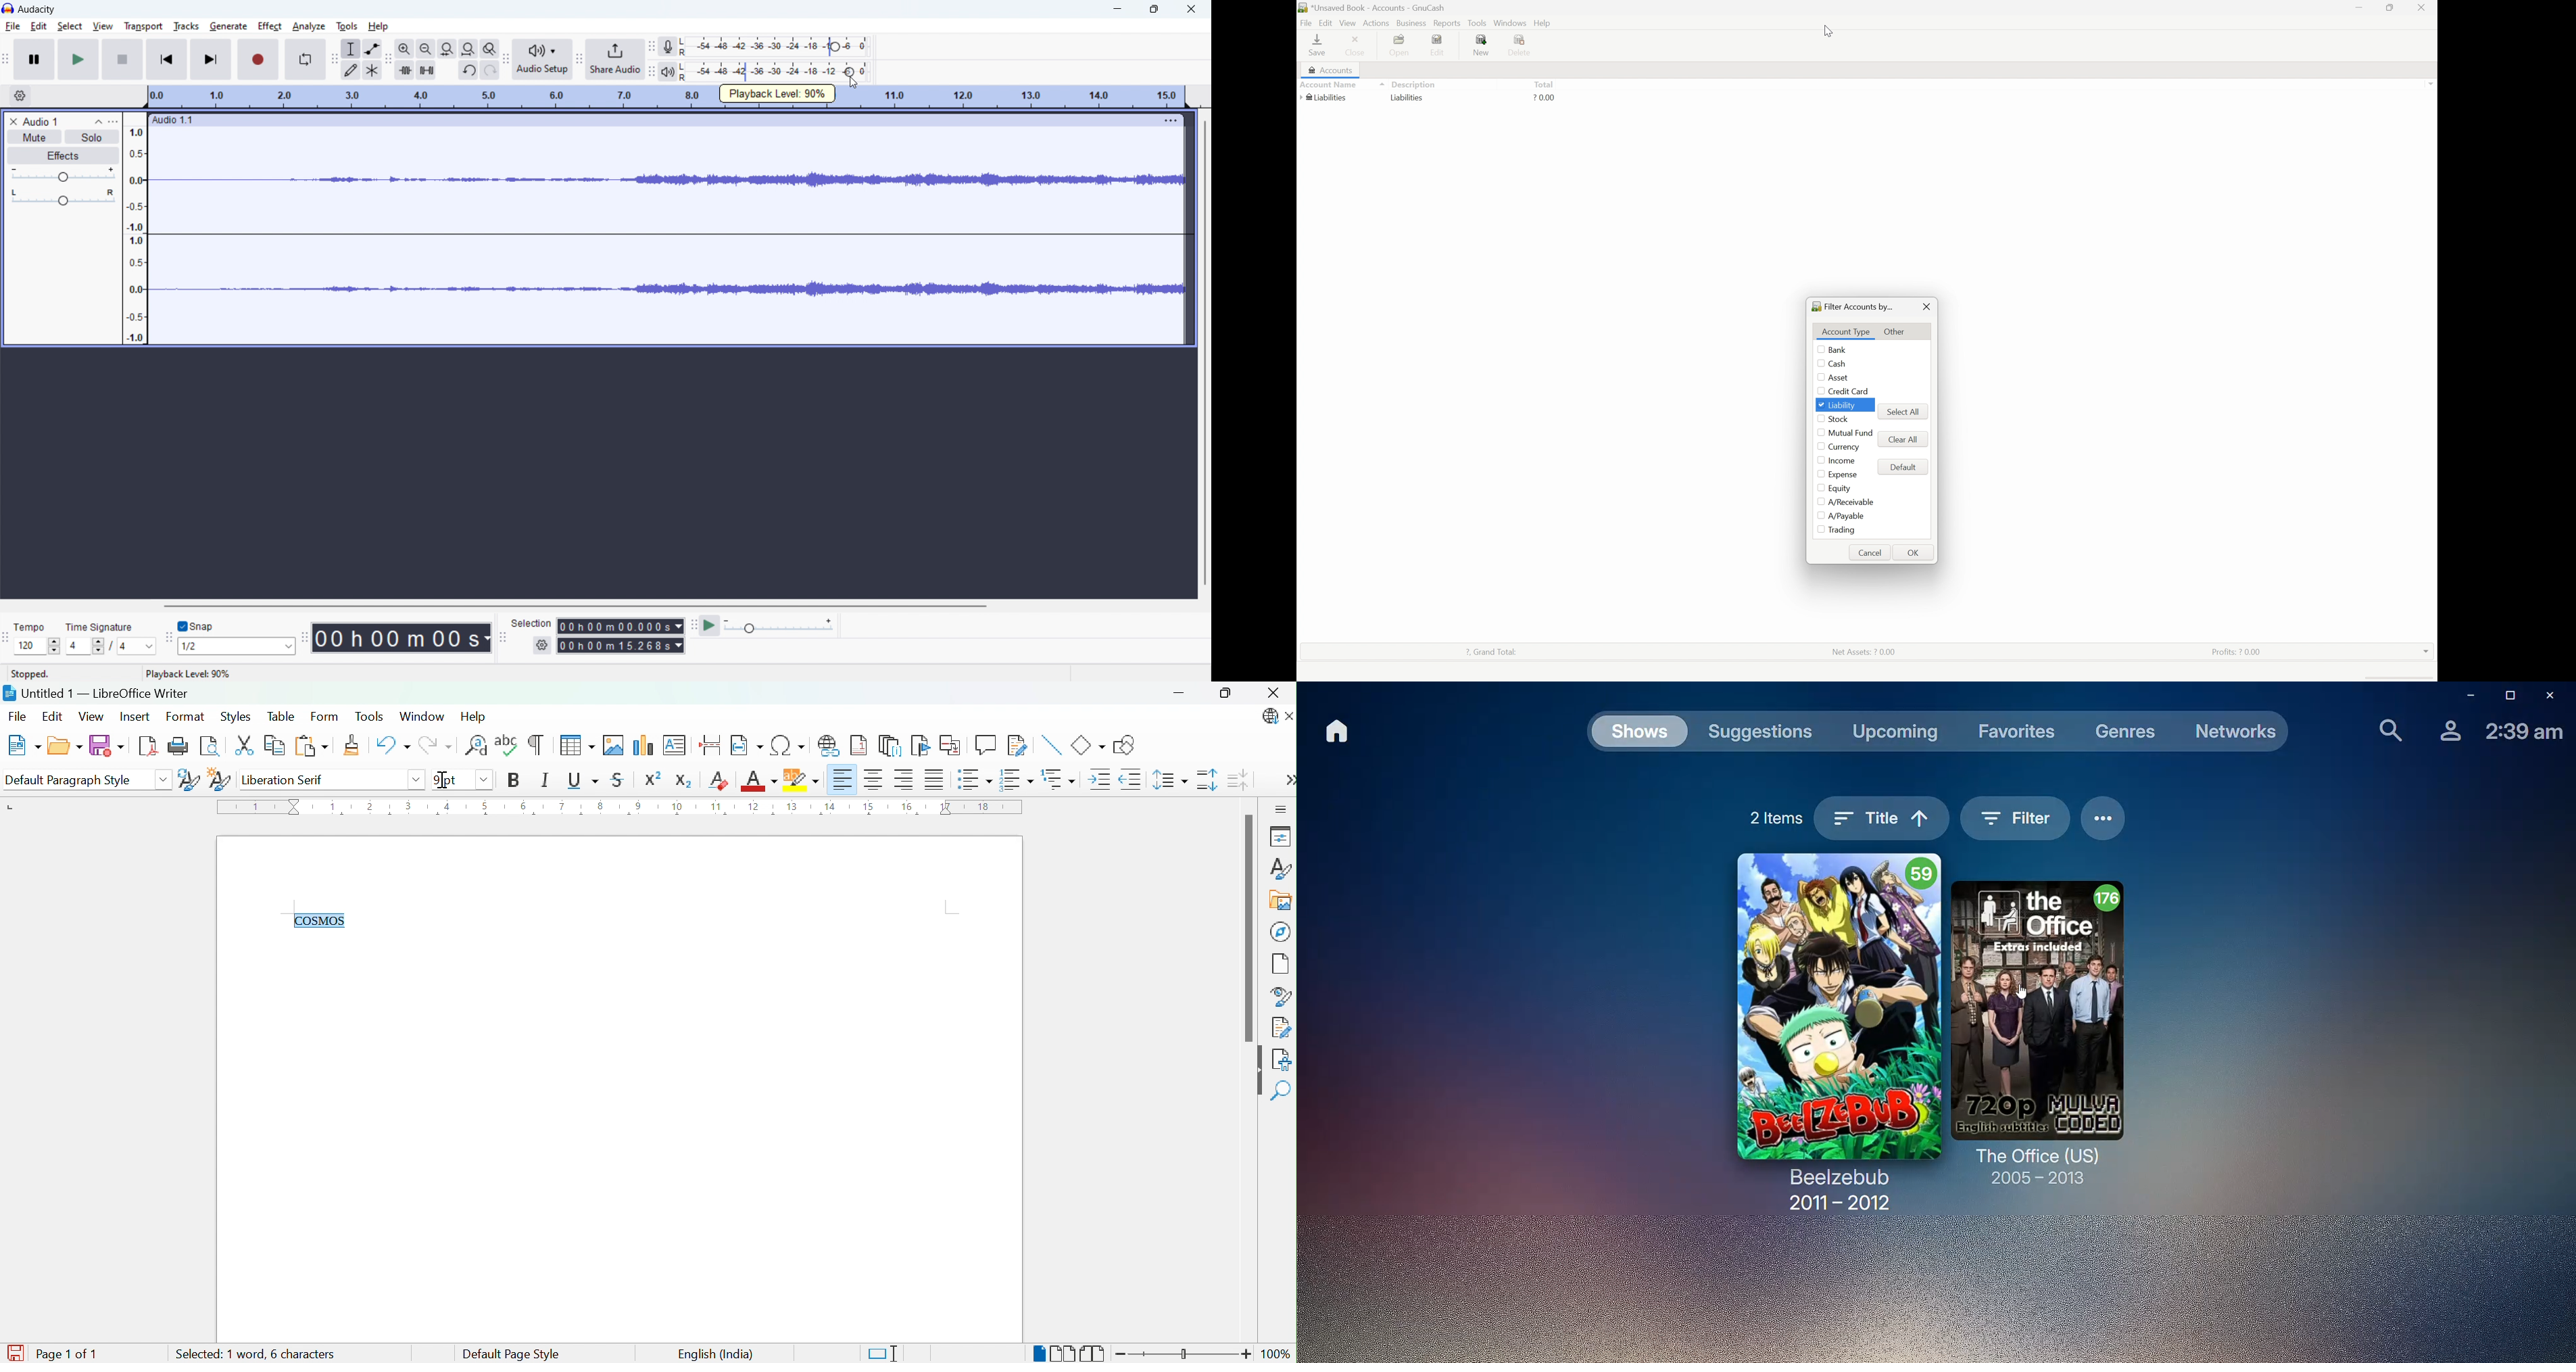 This screenshot has width=2576, height=1372. Describe the element at coordinates (310, 746) in the screenshot. I see `Paste` at that location.